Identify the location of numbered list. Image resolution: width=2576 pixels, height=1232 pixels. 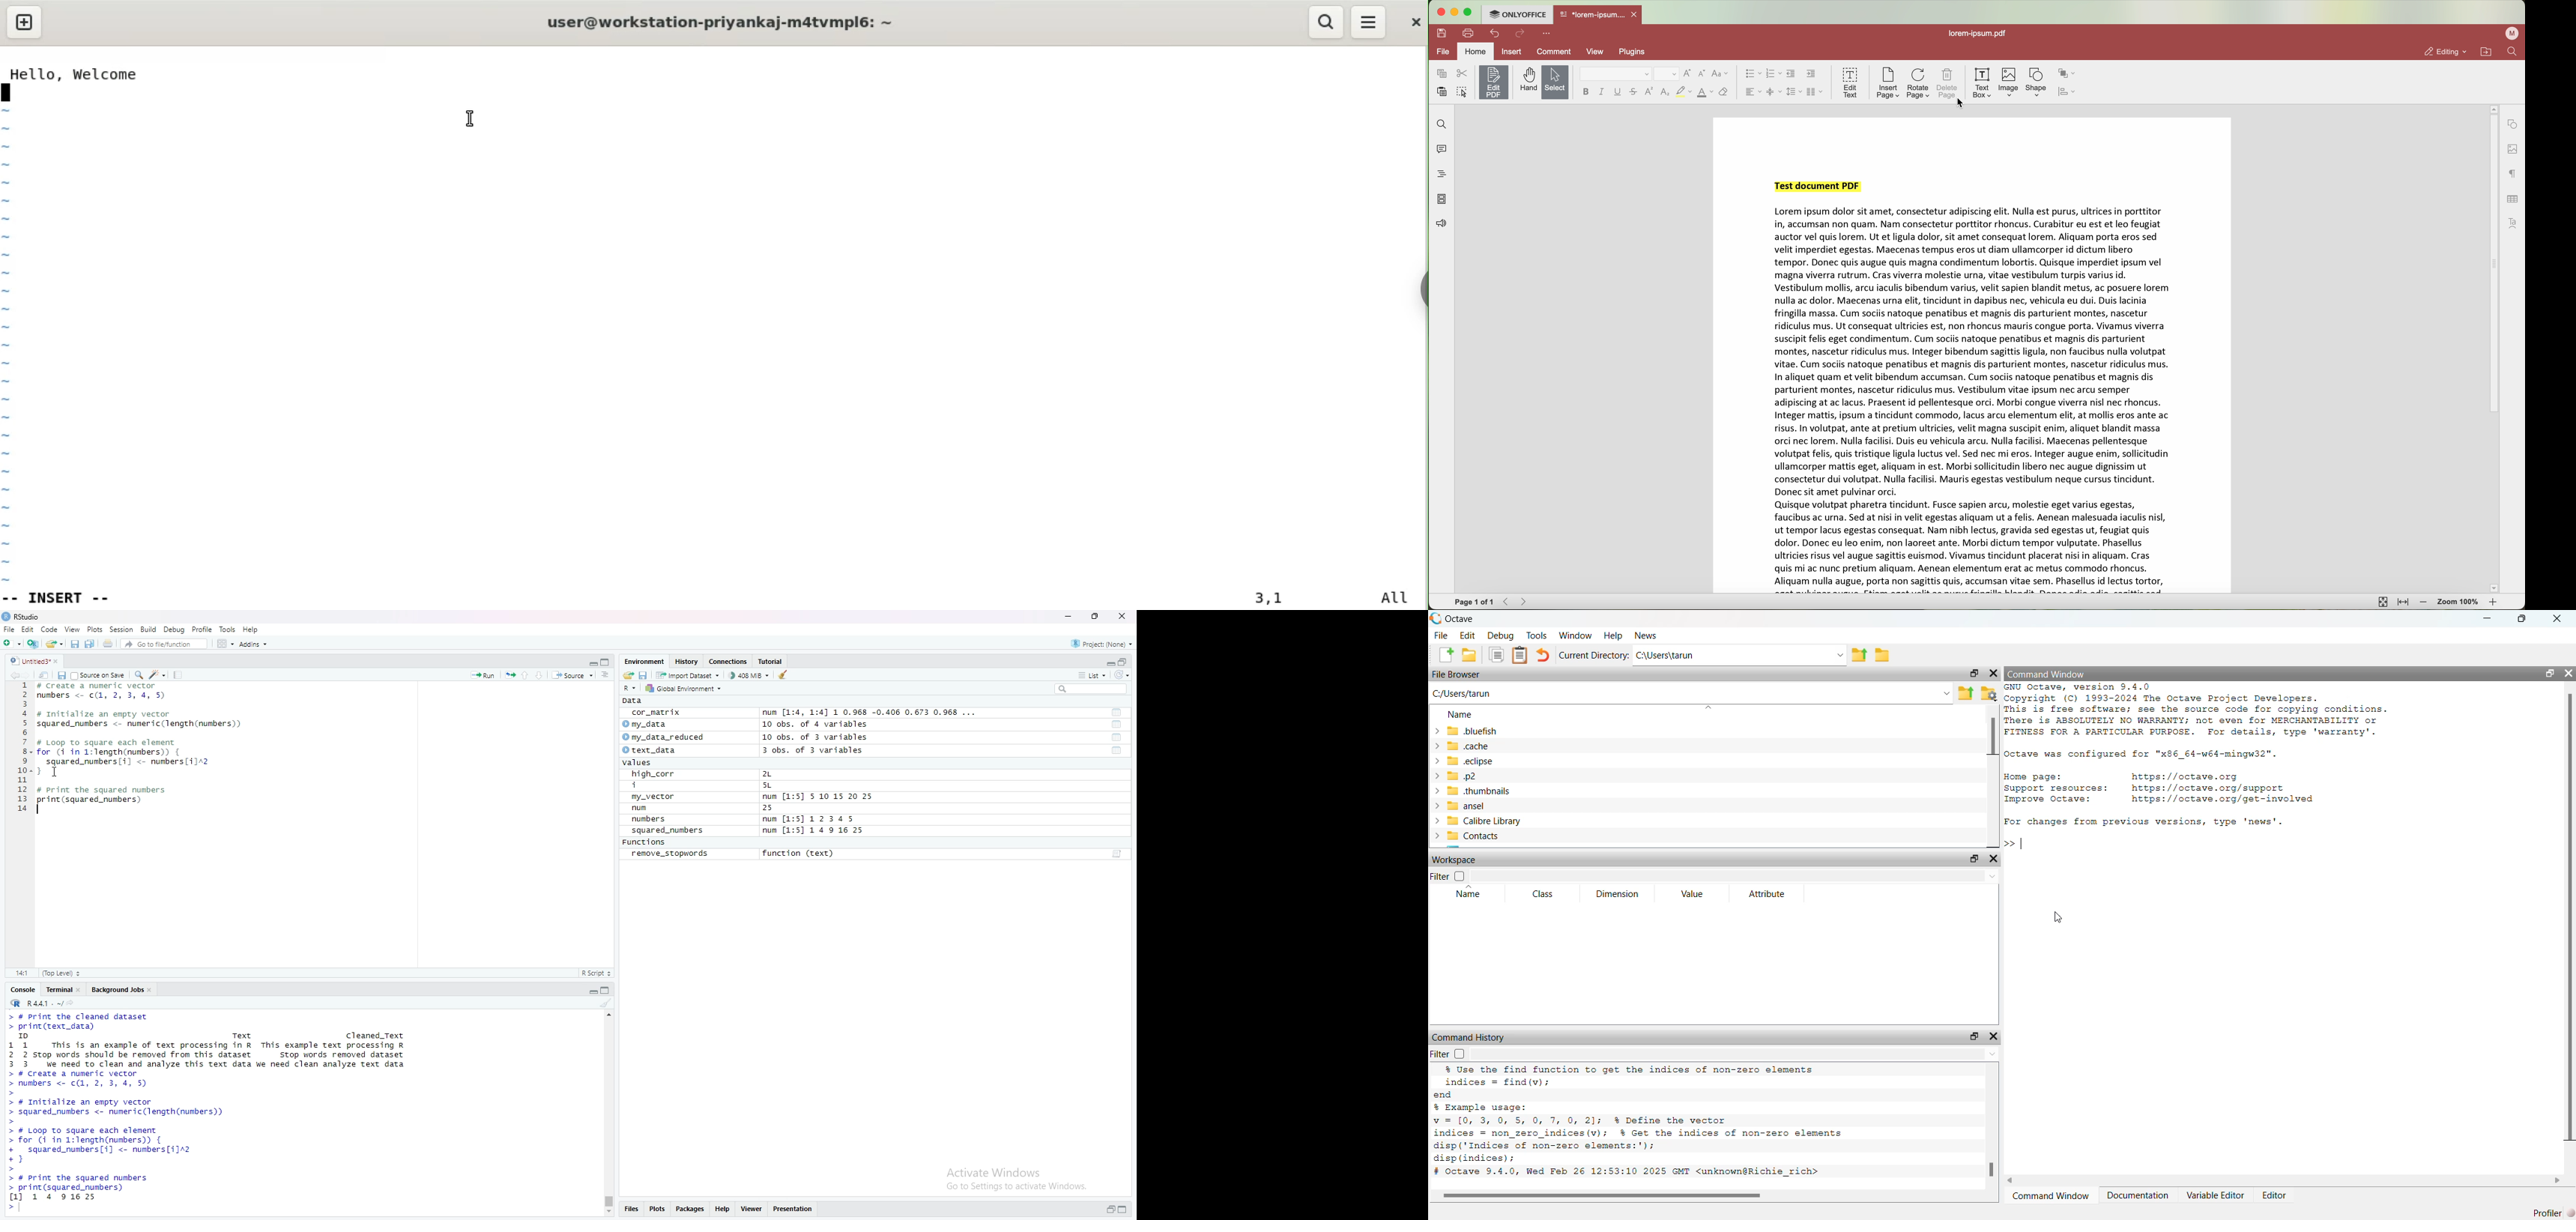
(1773, 75).